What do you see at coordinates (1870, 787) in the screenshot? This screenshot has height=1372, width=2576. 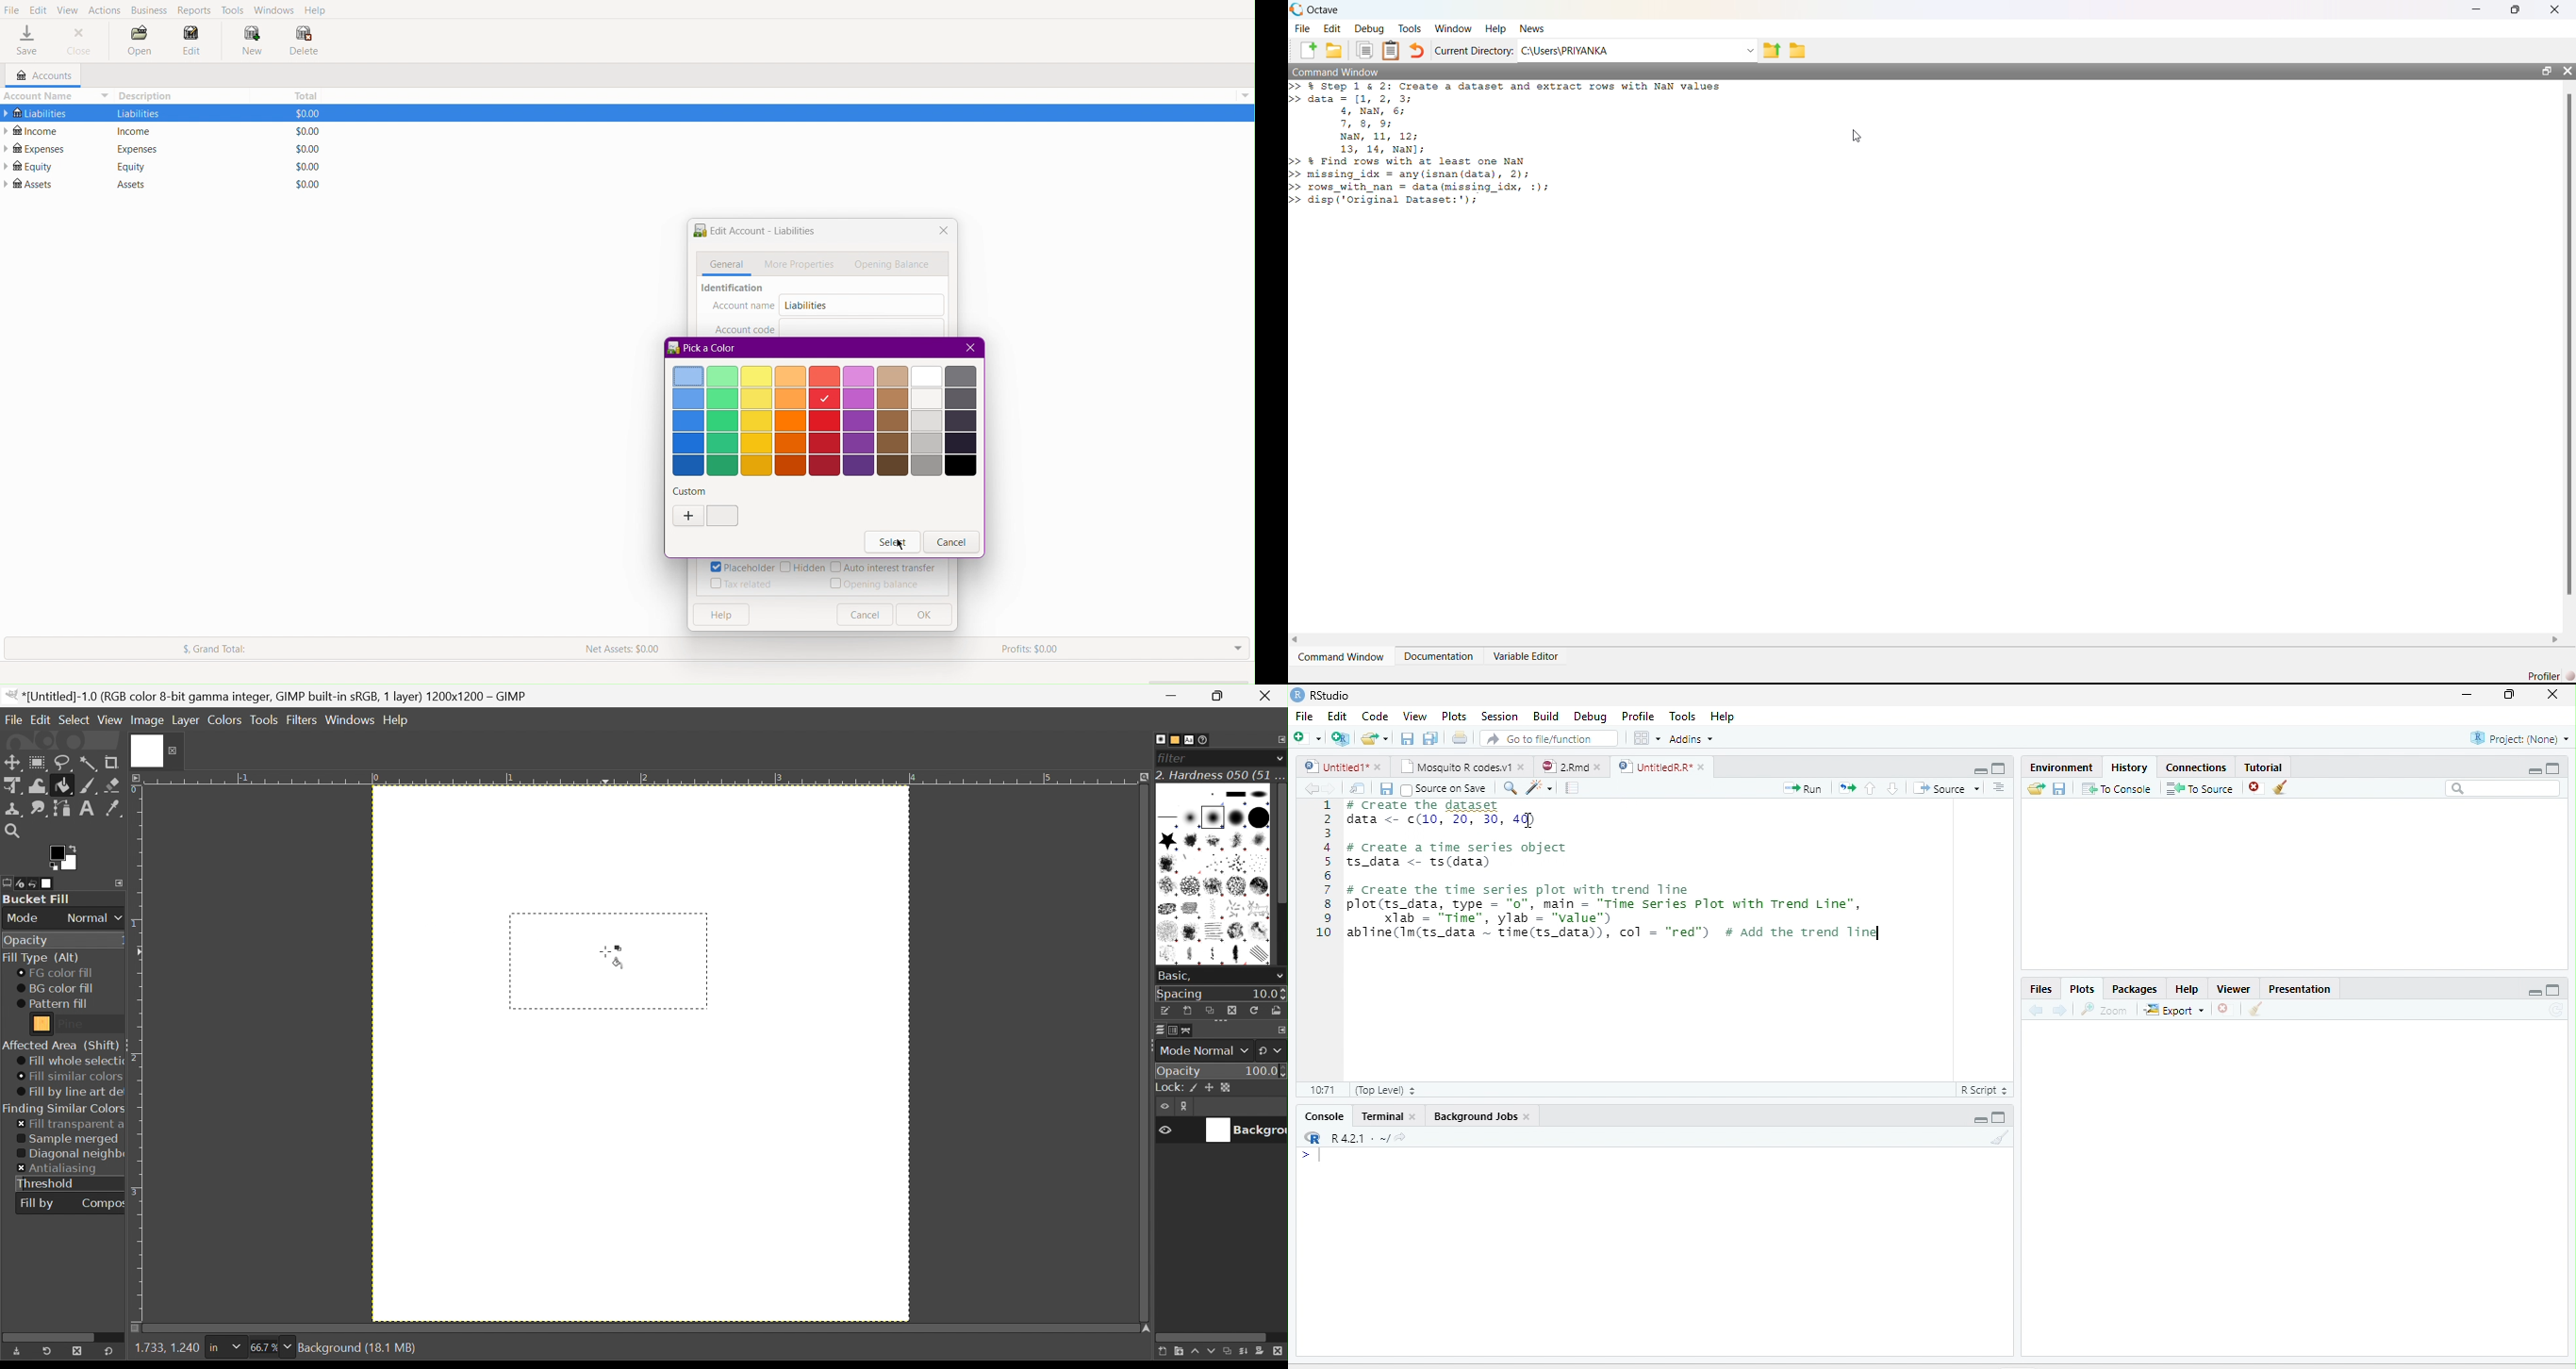 I see `Go to previous section/chunk` at bounding box center [1870, 787].